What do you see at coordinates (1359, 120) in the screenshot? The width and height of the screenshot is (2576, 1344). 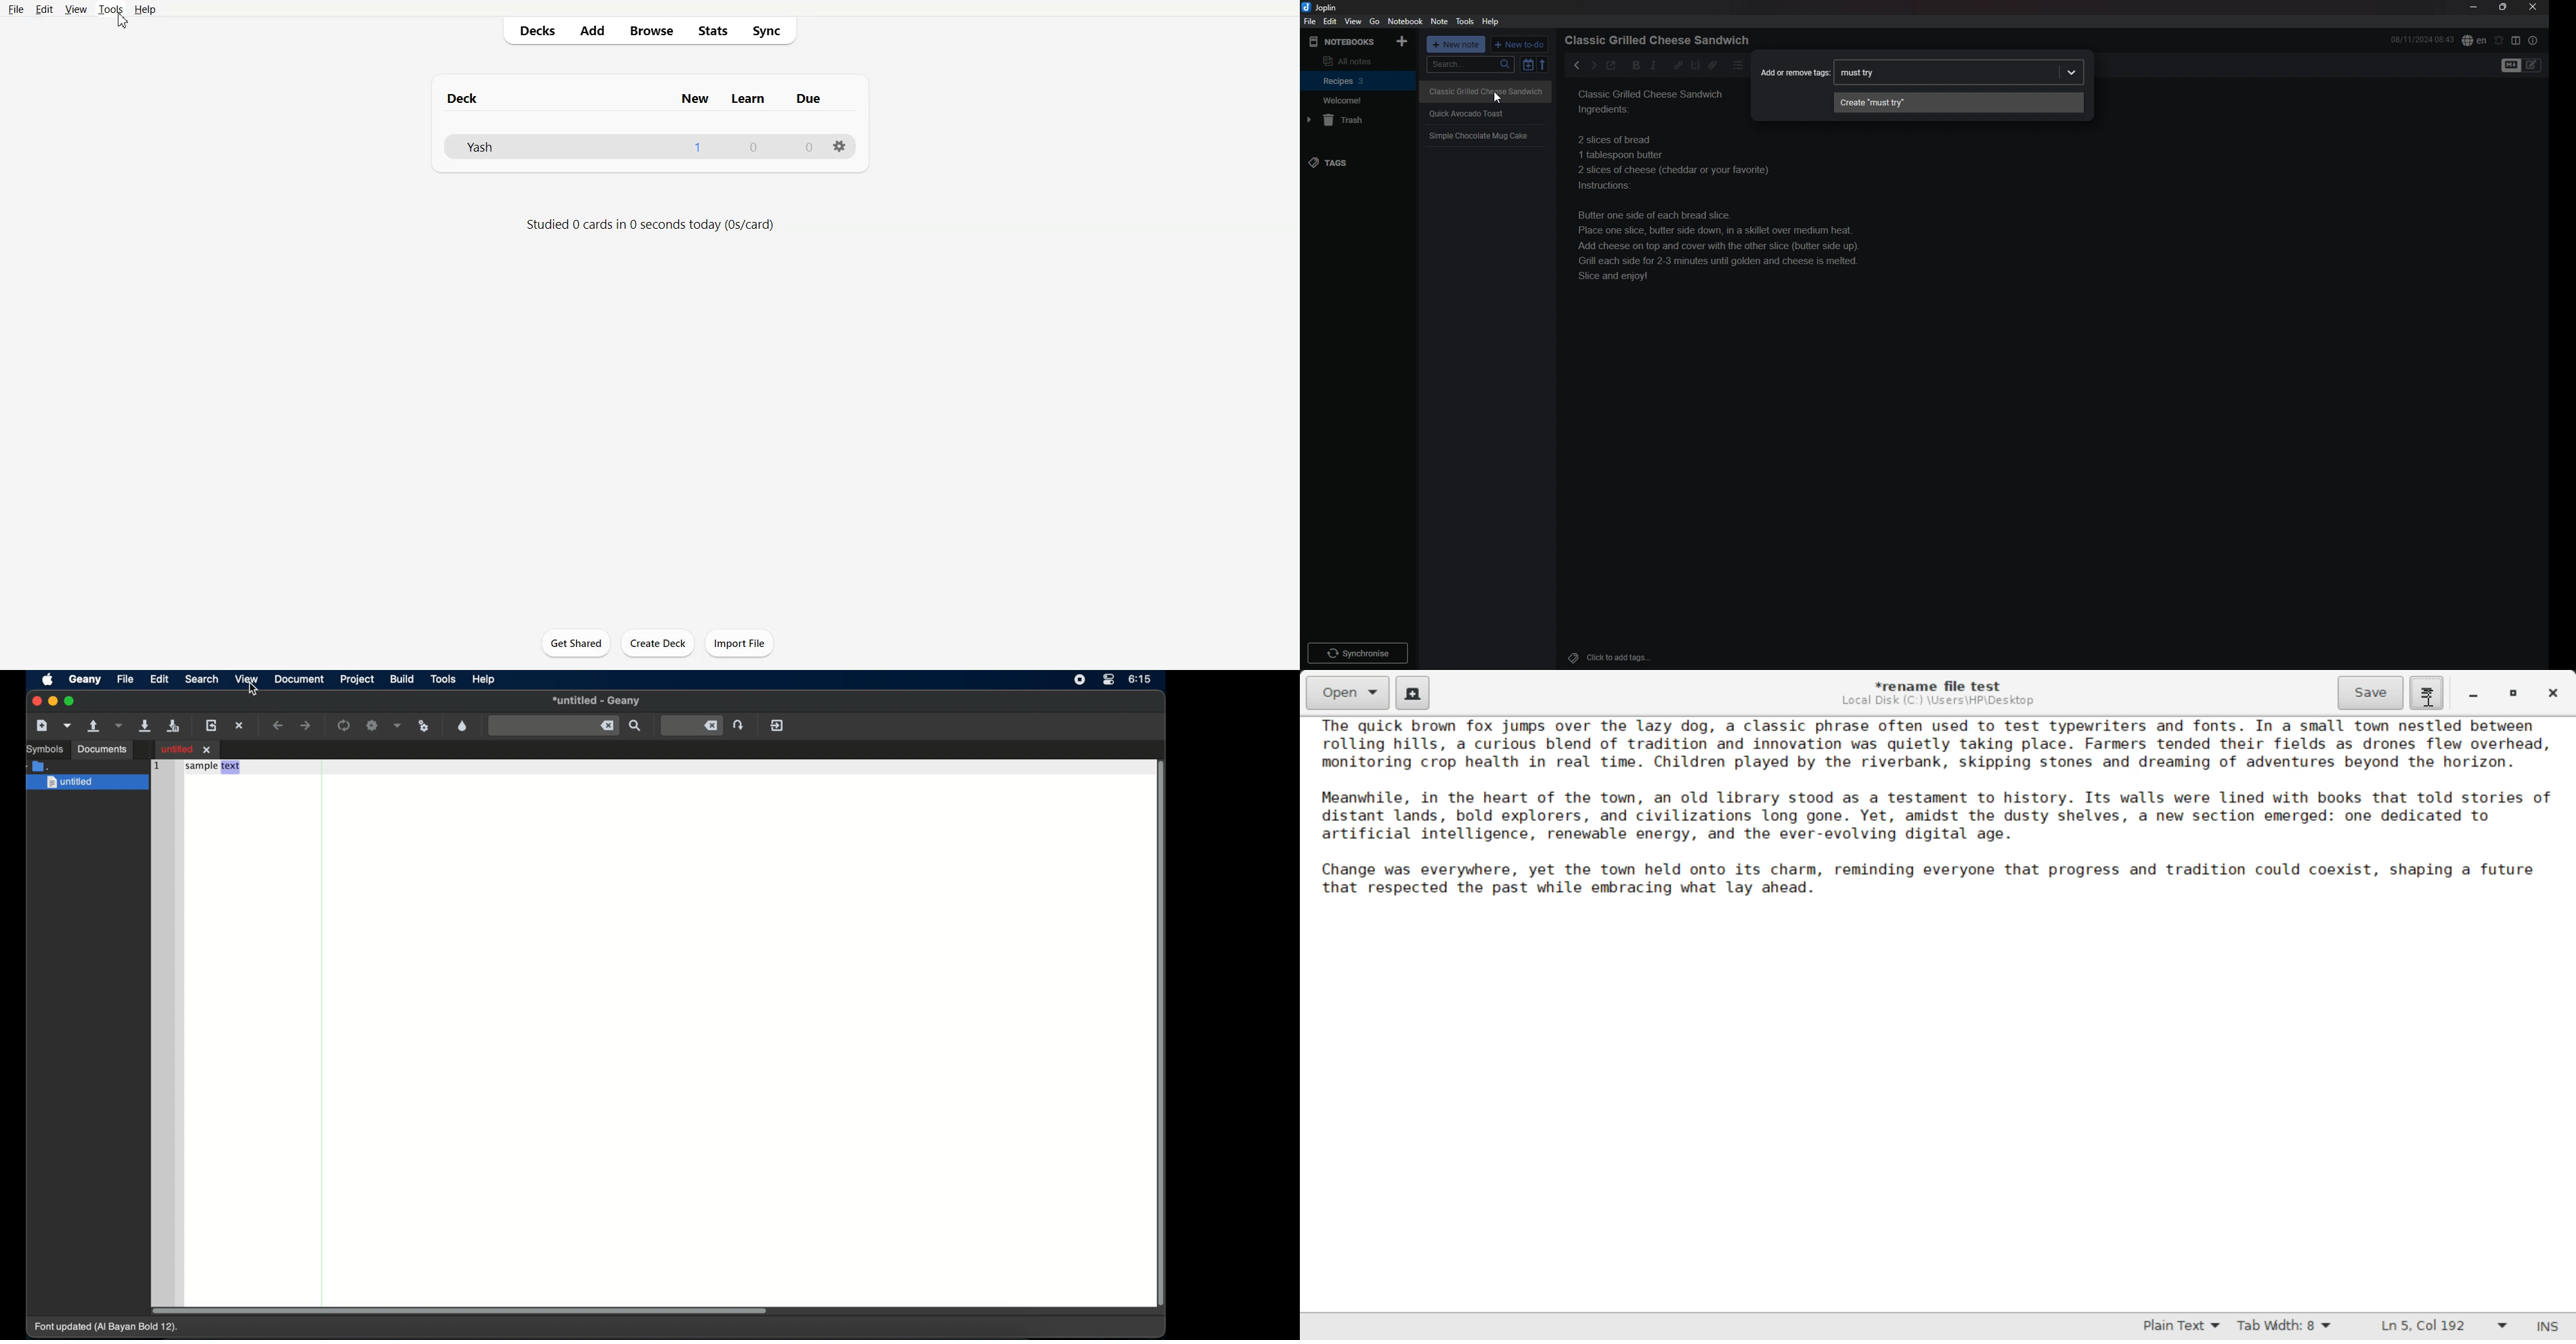 I see `trash` at bounding box center [1359, 120].